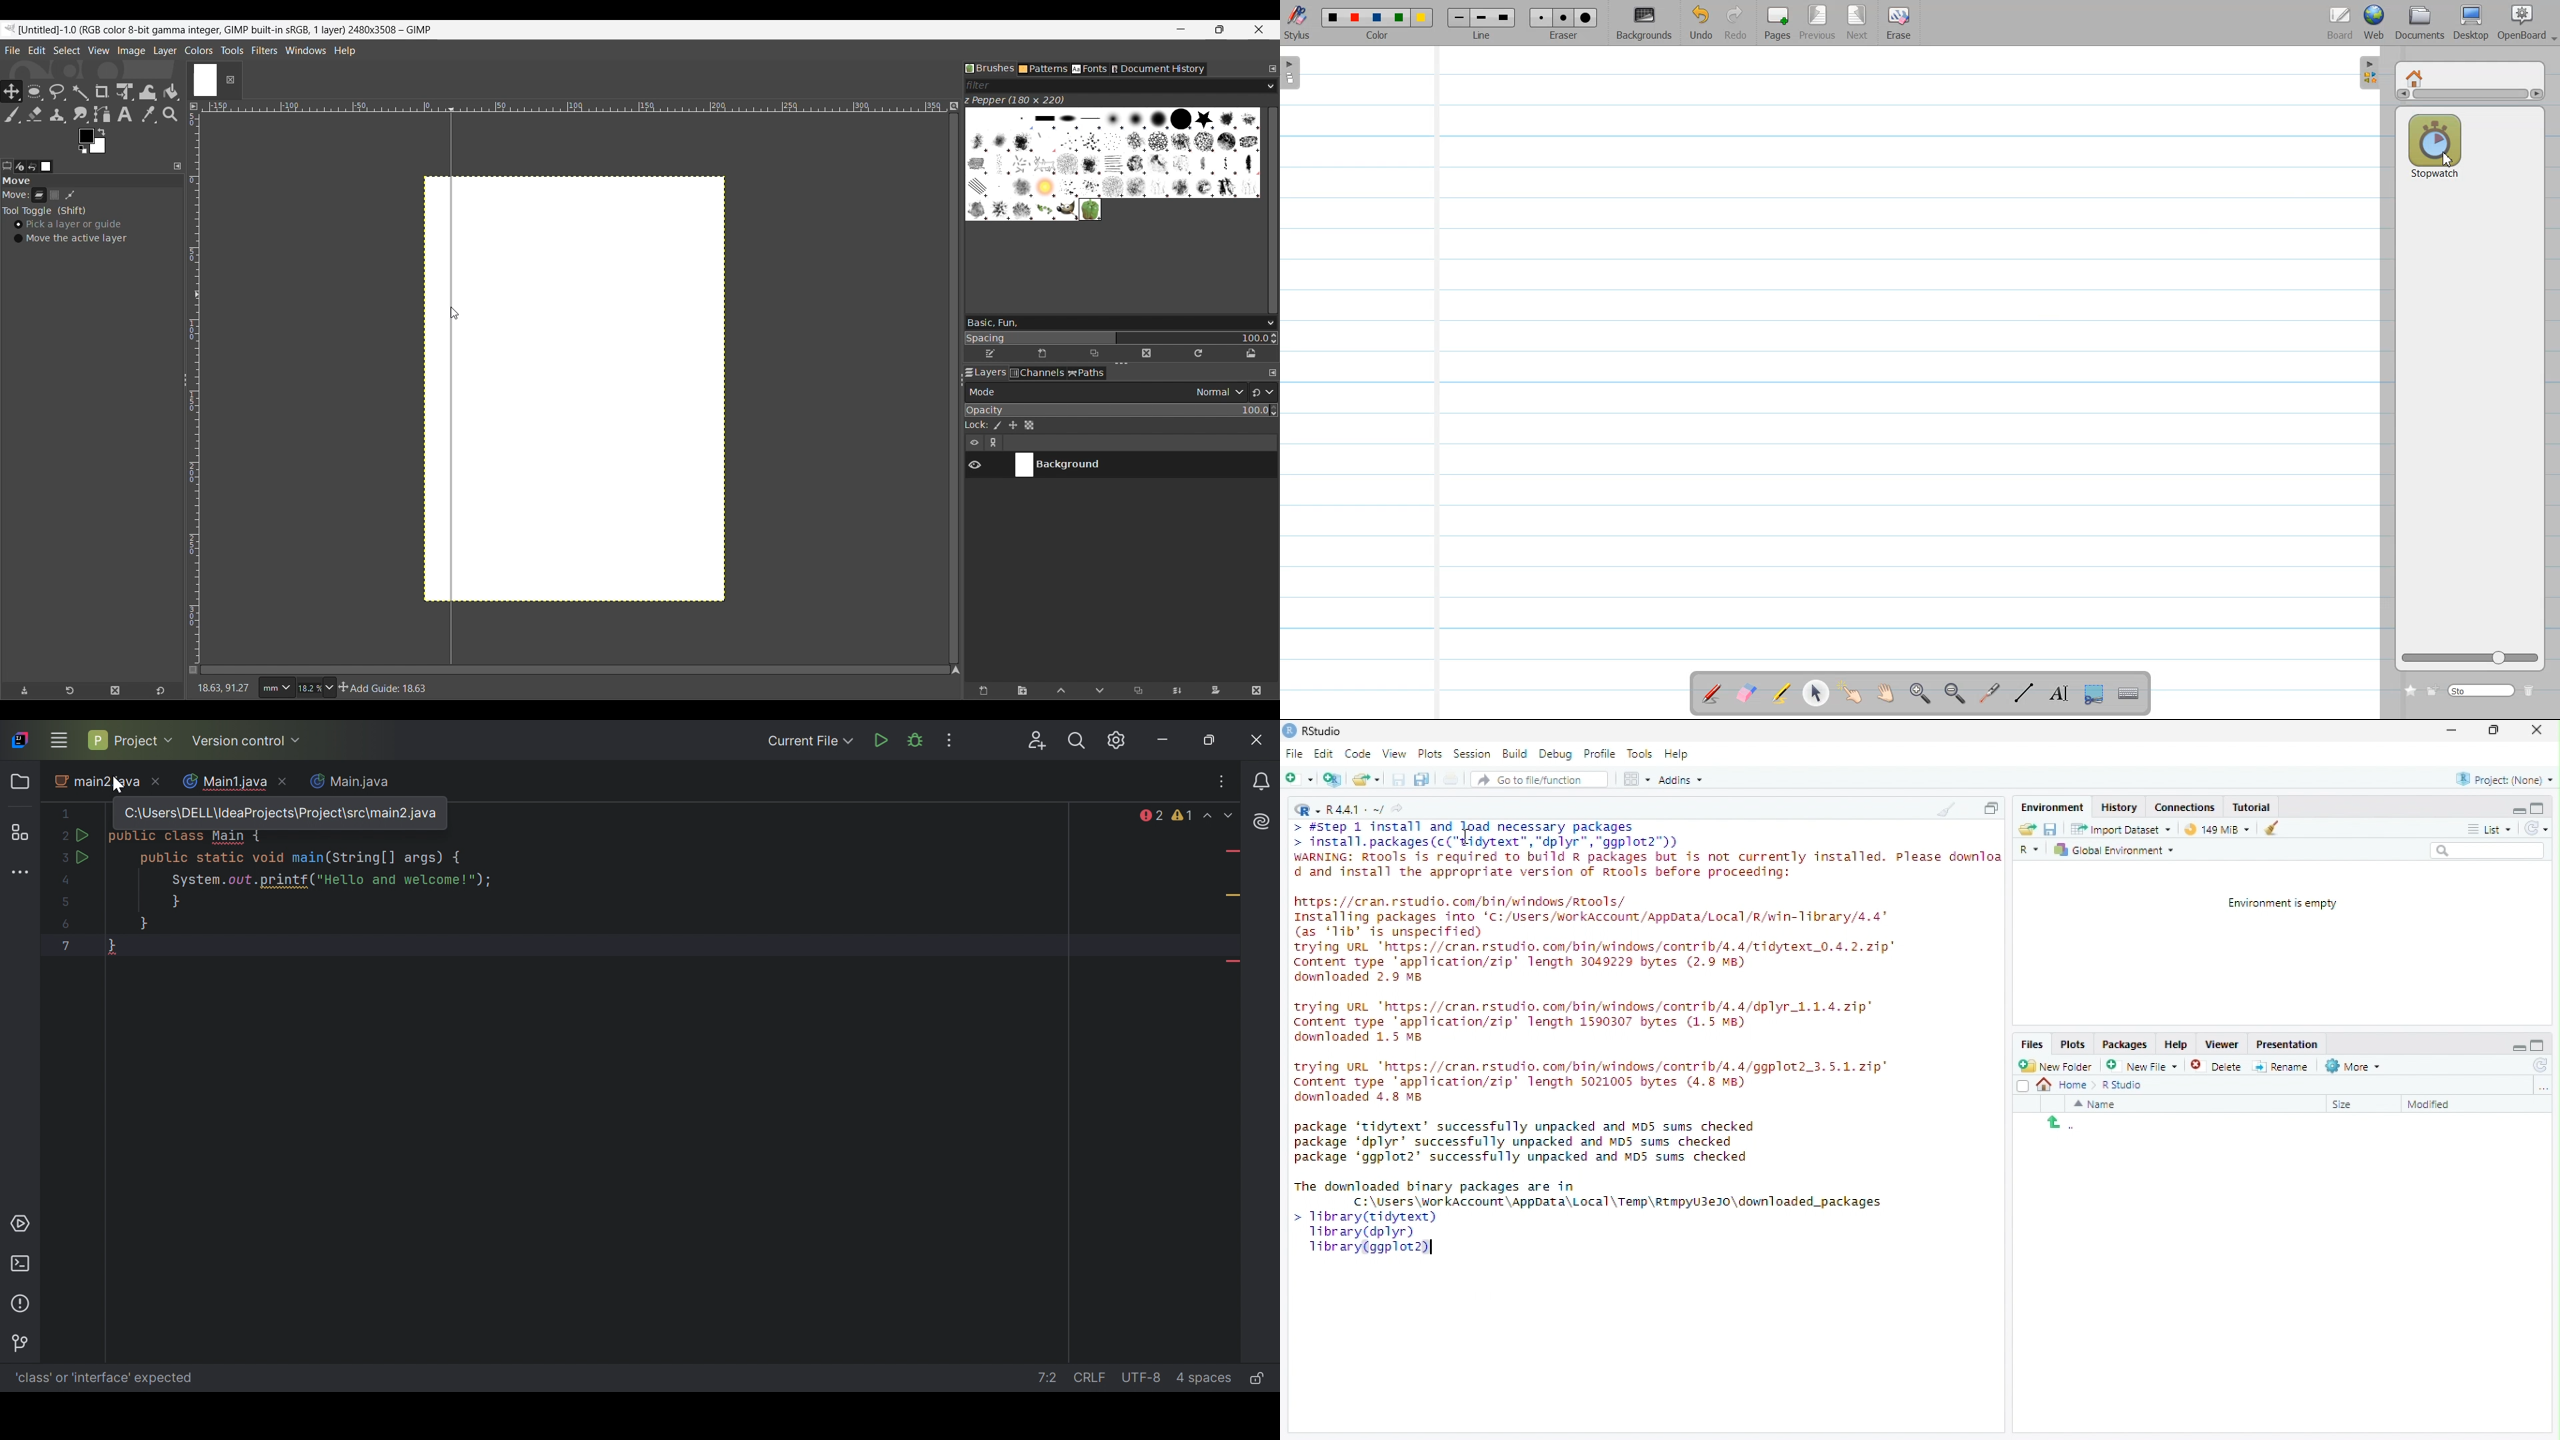 This screenshot has width=2576, height=1456. What do you see at coordinates (147, 92) in the screenshot?
I see `Wrap transform` at bounding box center [147, 92].